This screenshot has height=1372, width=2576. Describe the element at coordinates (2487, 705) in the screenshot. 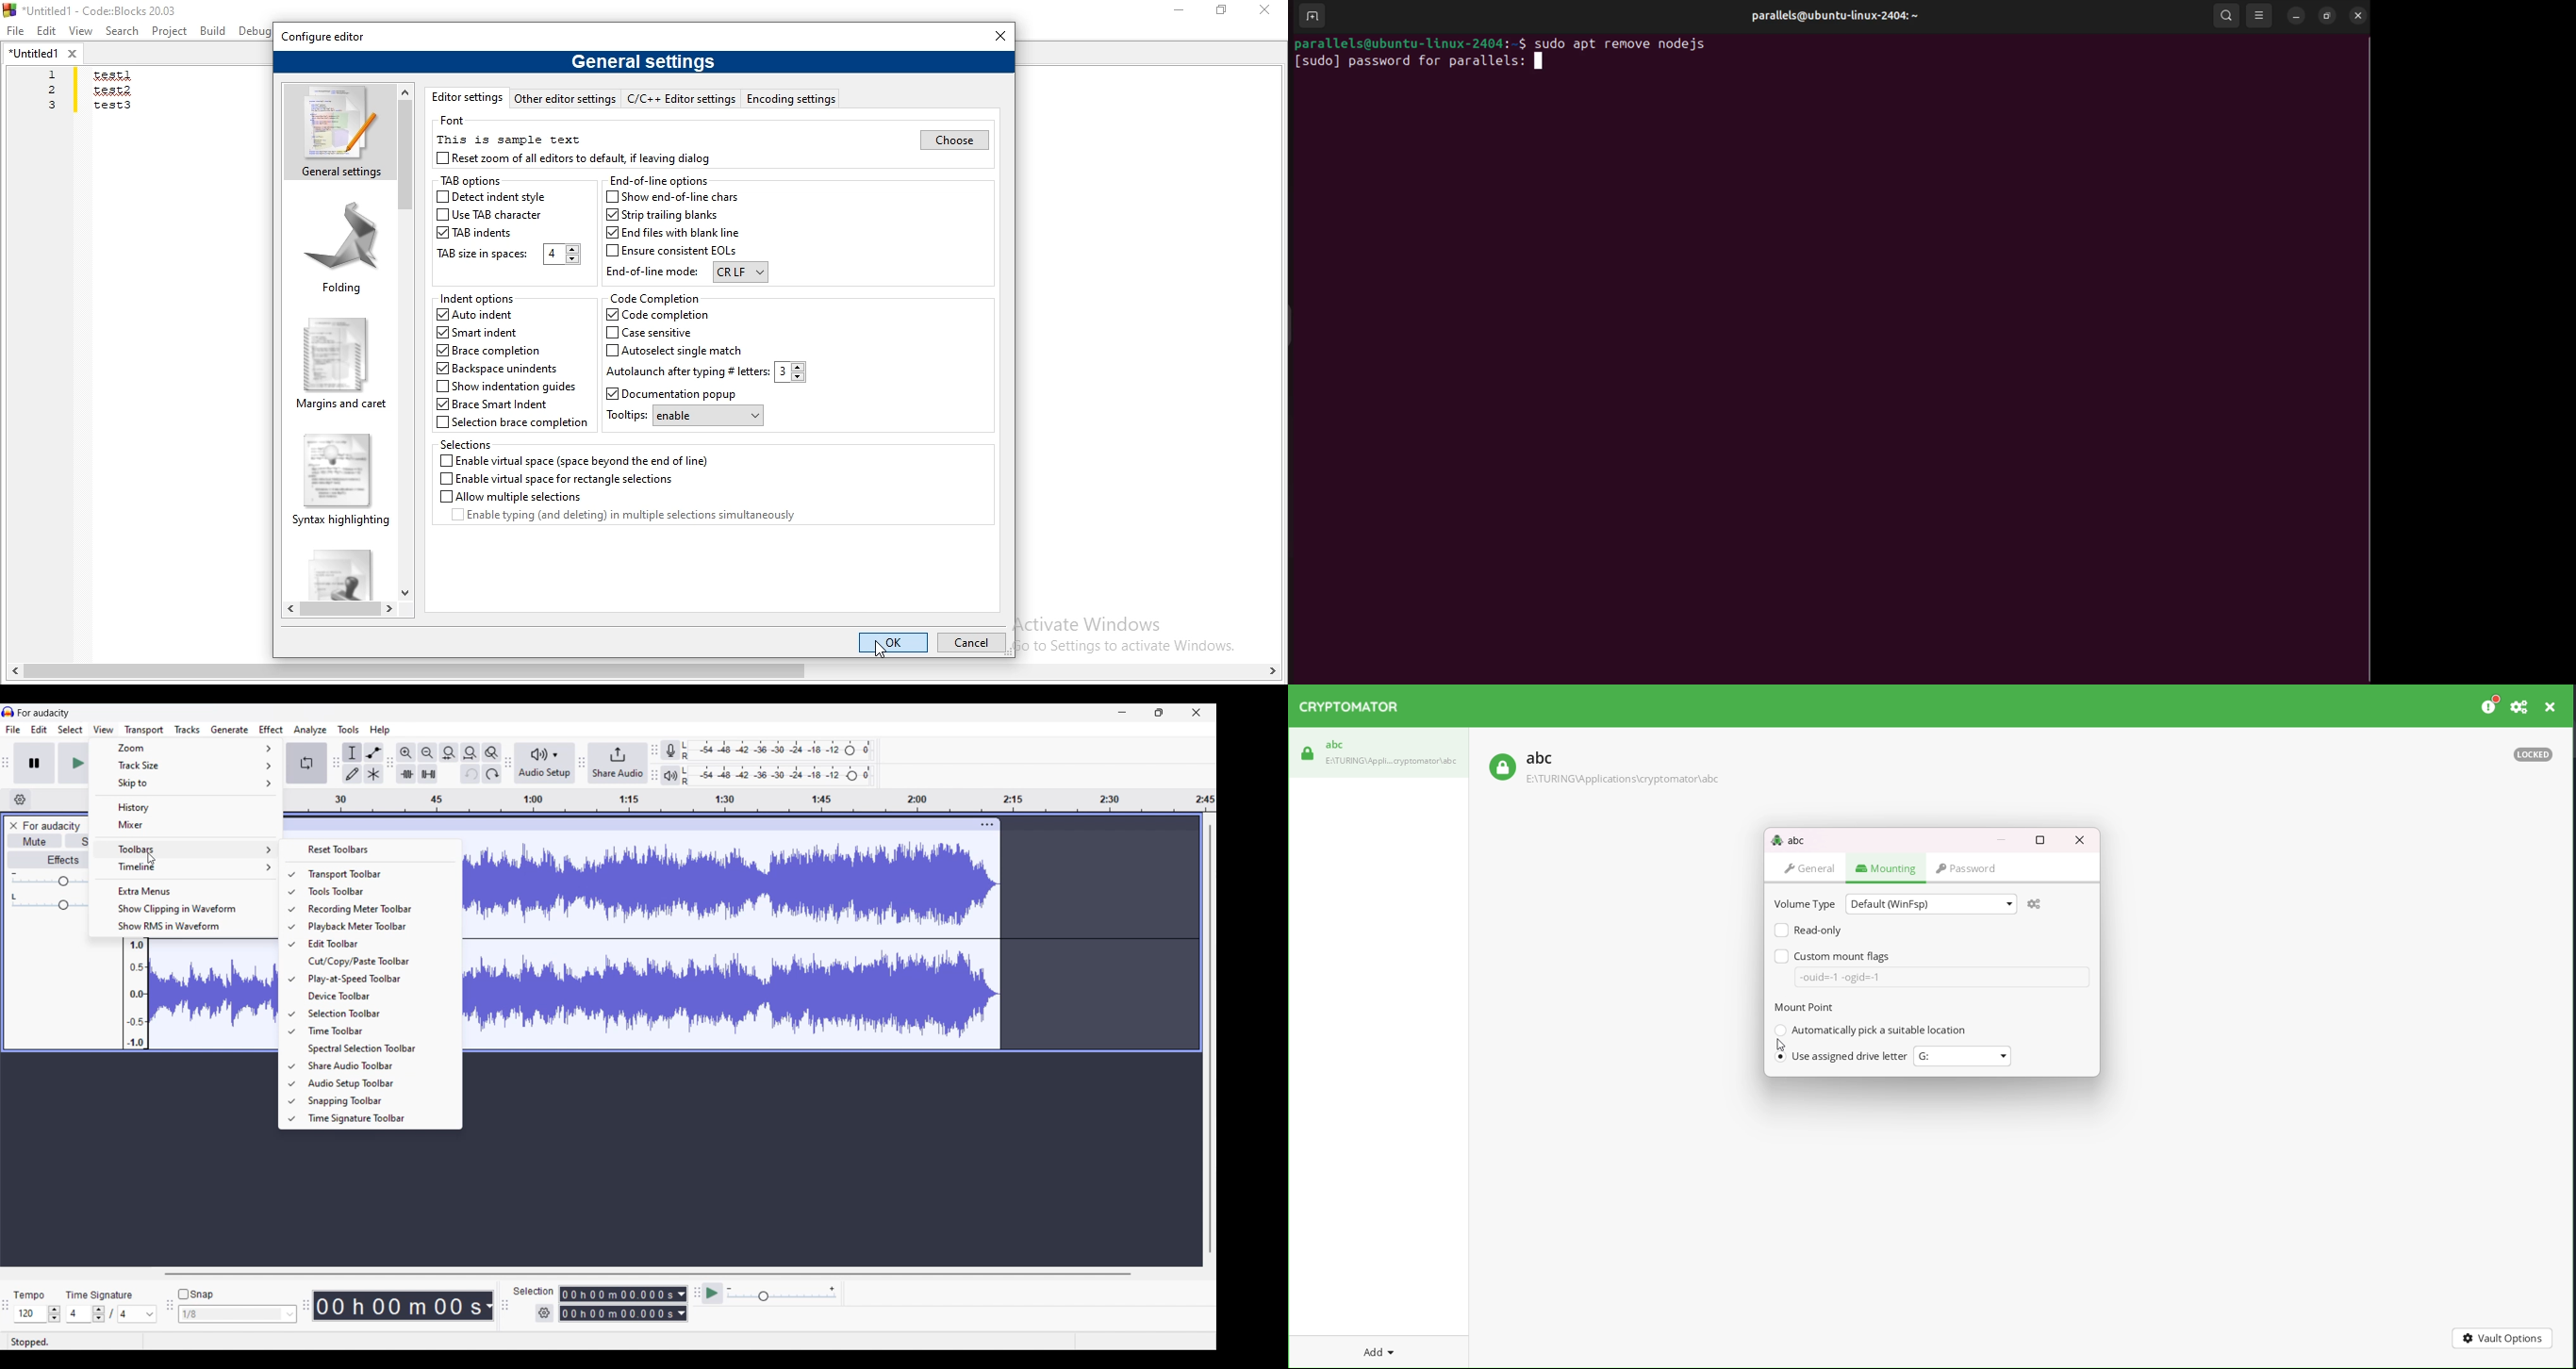

I see `preferences` at that location.